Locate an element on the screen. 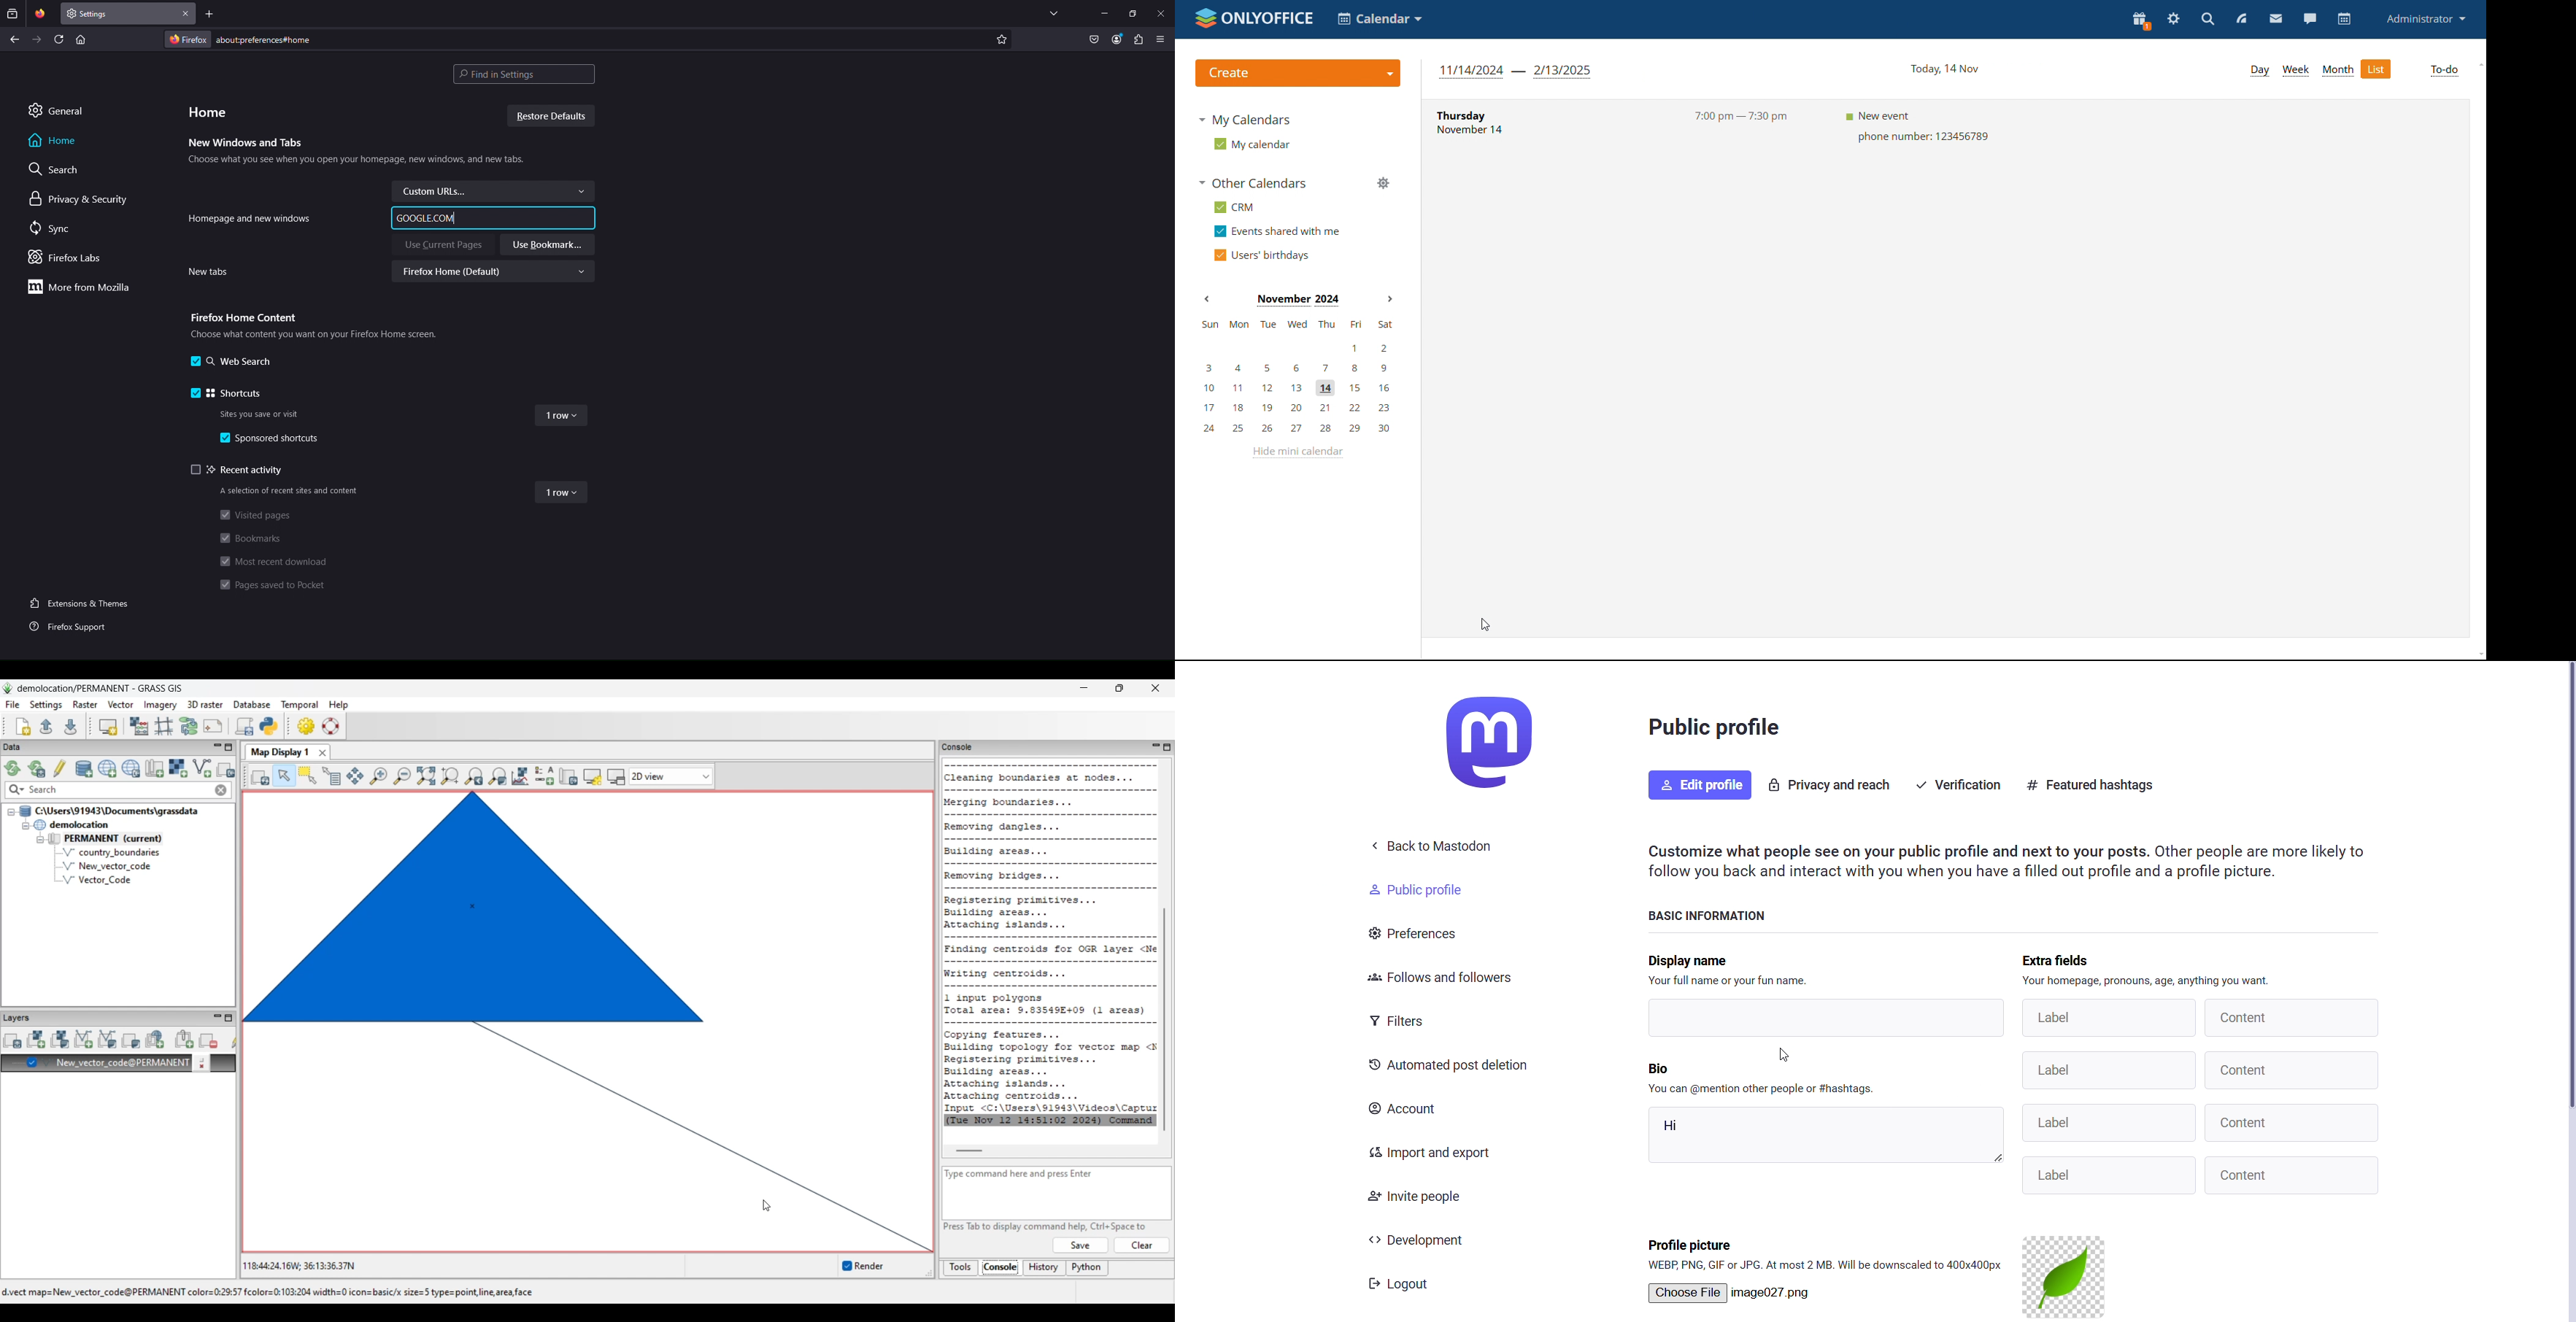 Image resolution: width=2576 pixels, height=1344 pixels. extra fields is located at coordinates (2061, 957).